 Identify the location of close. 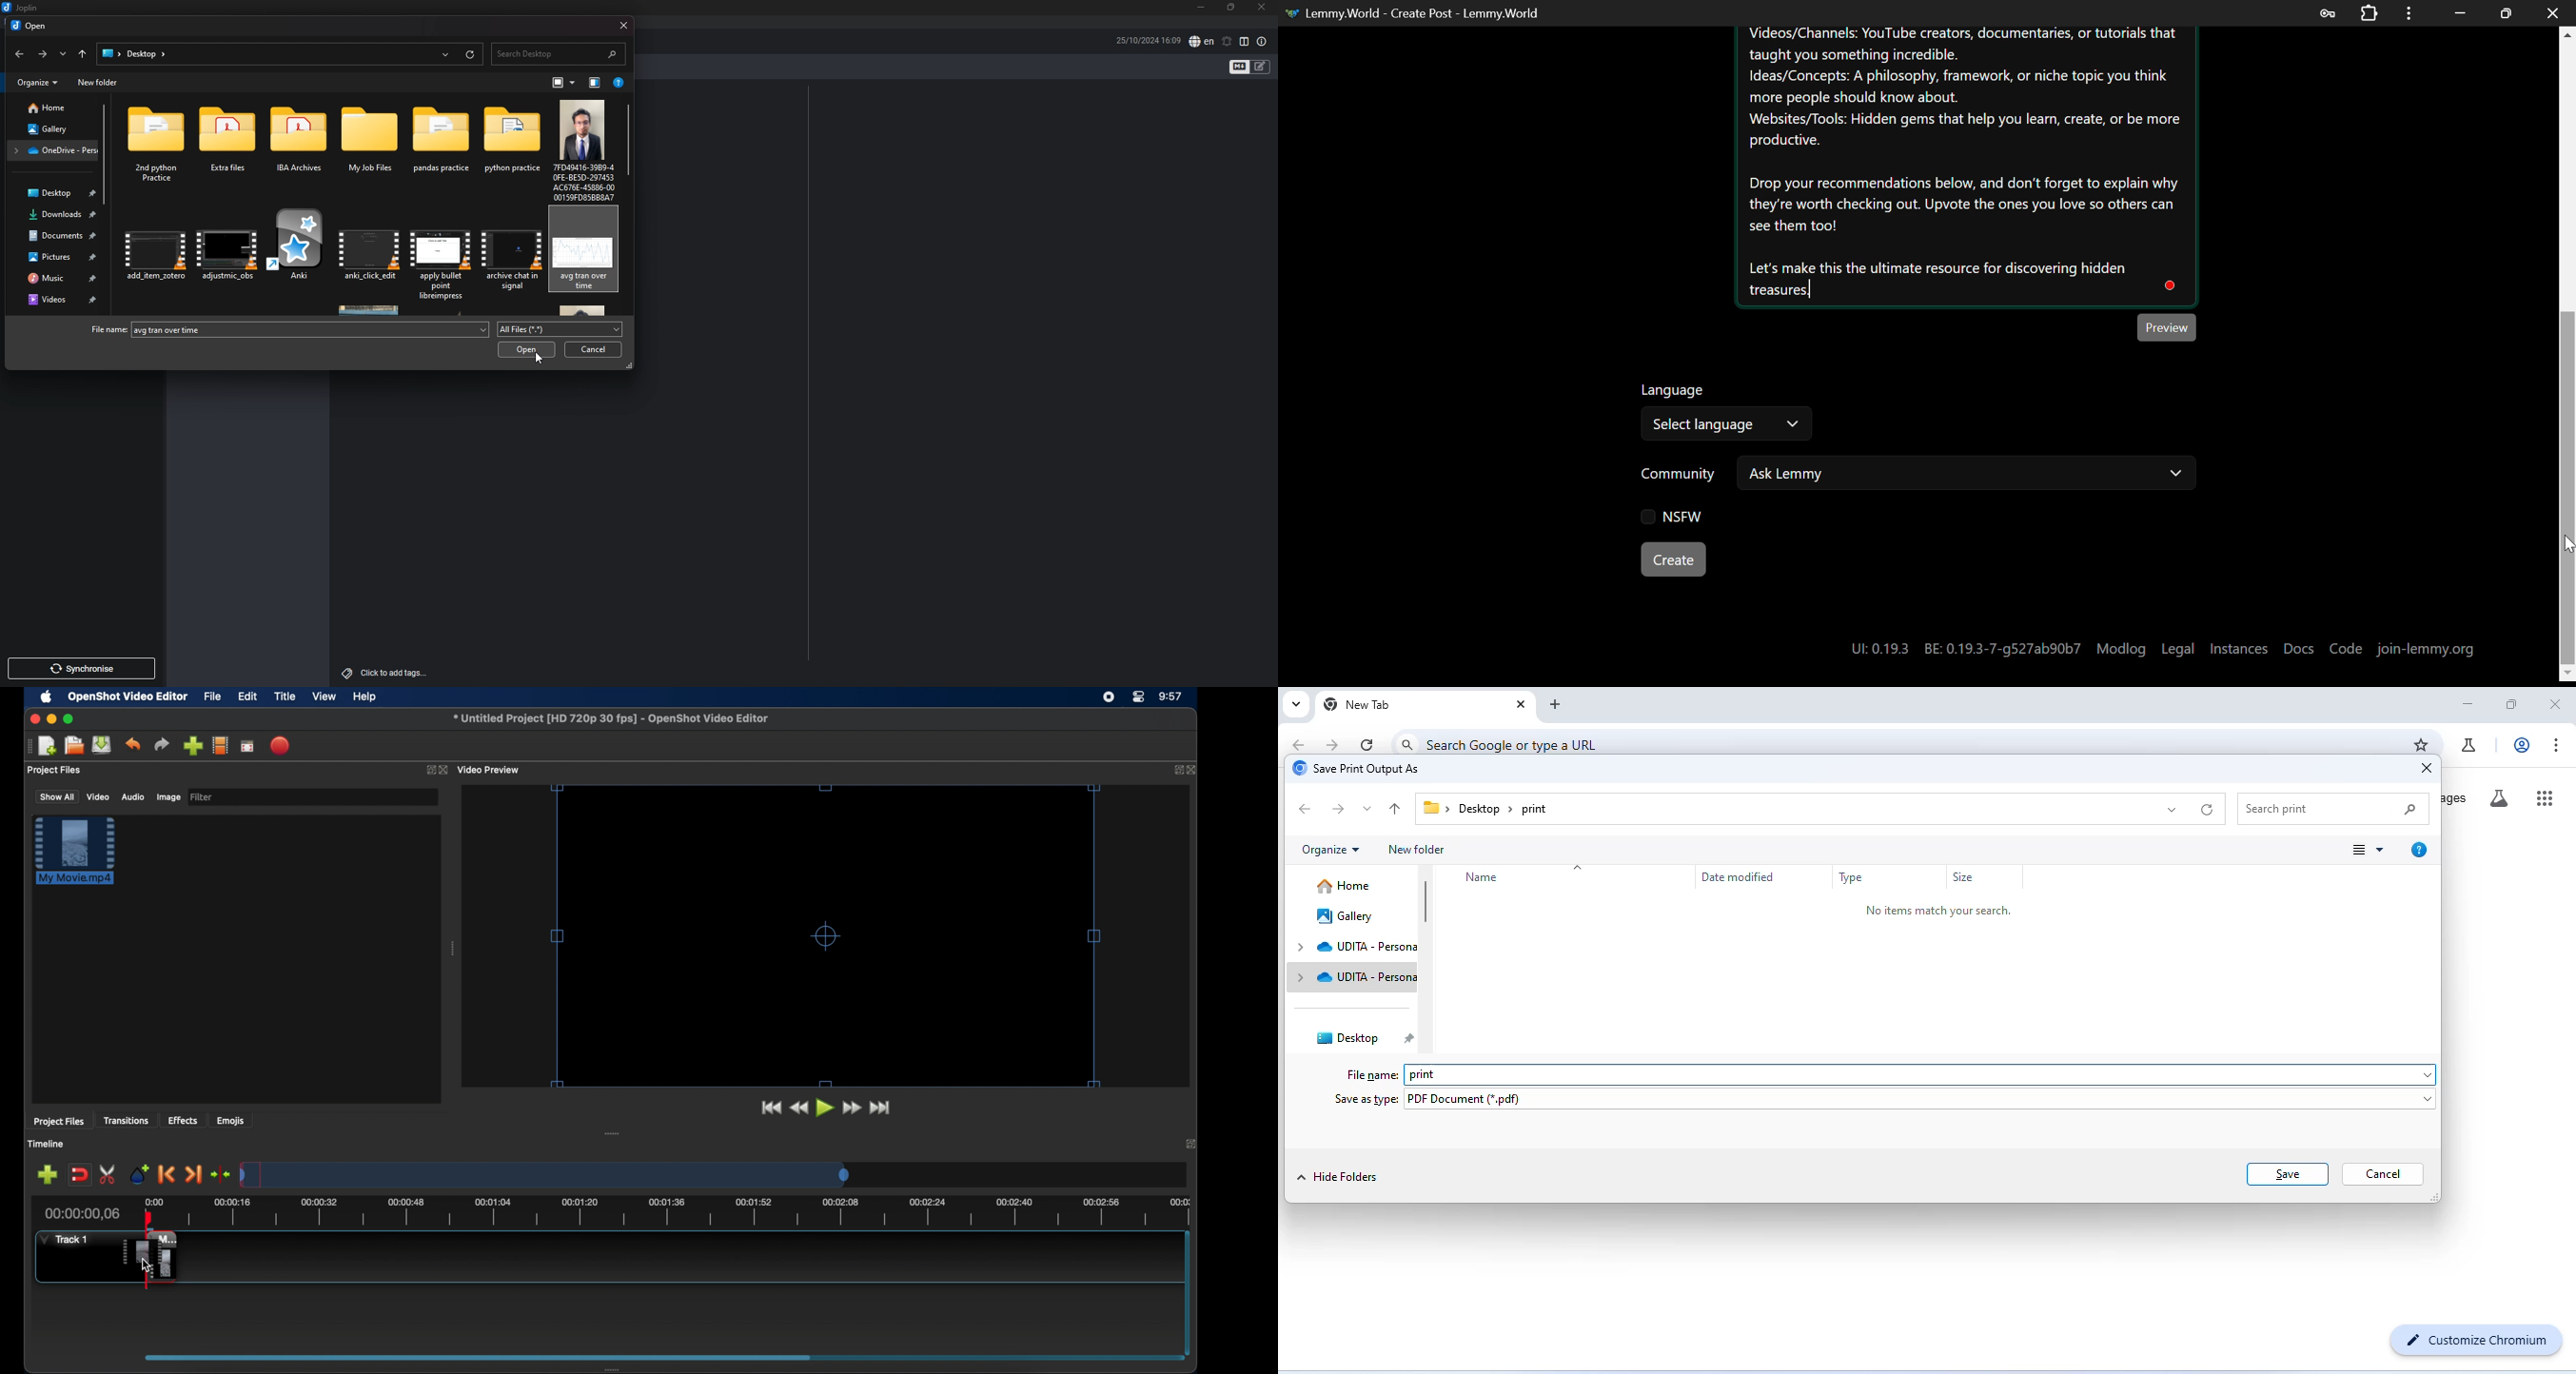
(33, 719).